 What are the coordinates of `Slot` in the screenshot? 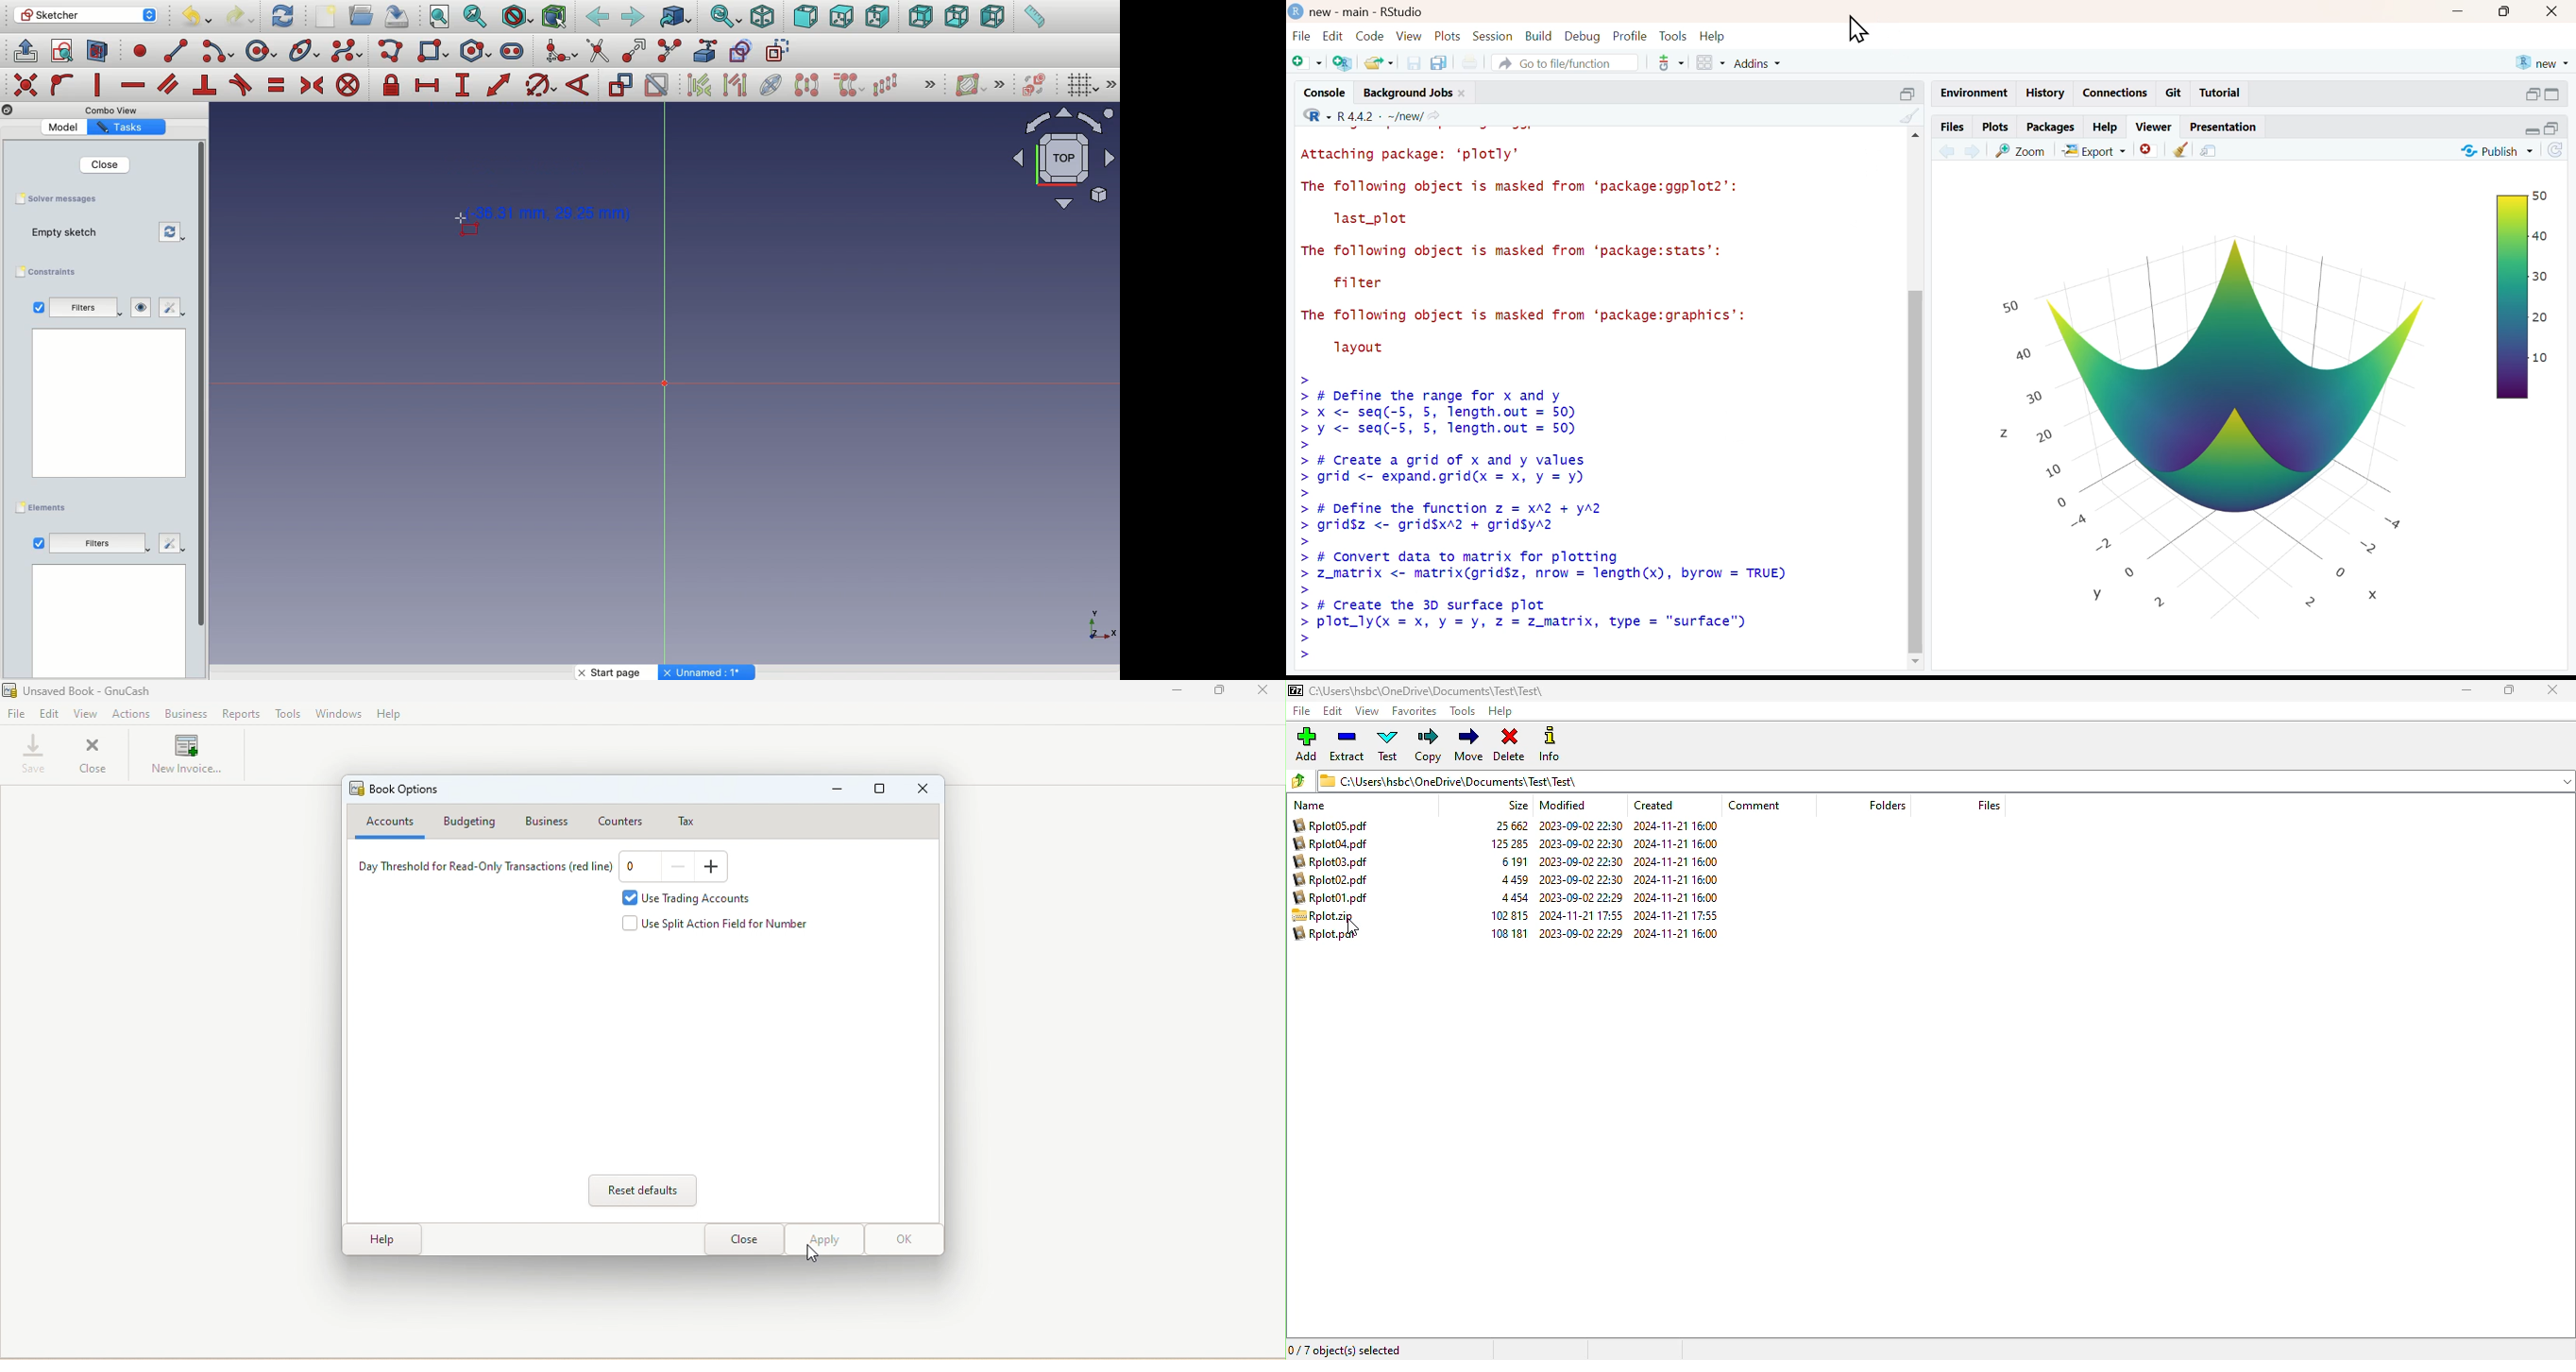 It's located at (513, 51).